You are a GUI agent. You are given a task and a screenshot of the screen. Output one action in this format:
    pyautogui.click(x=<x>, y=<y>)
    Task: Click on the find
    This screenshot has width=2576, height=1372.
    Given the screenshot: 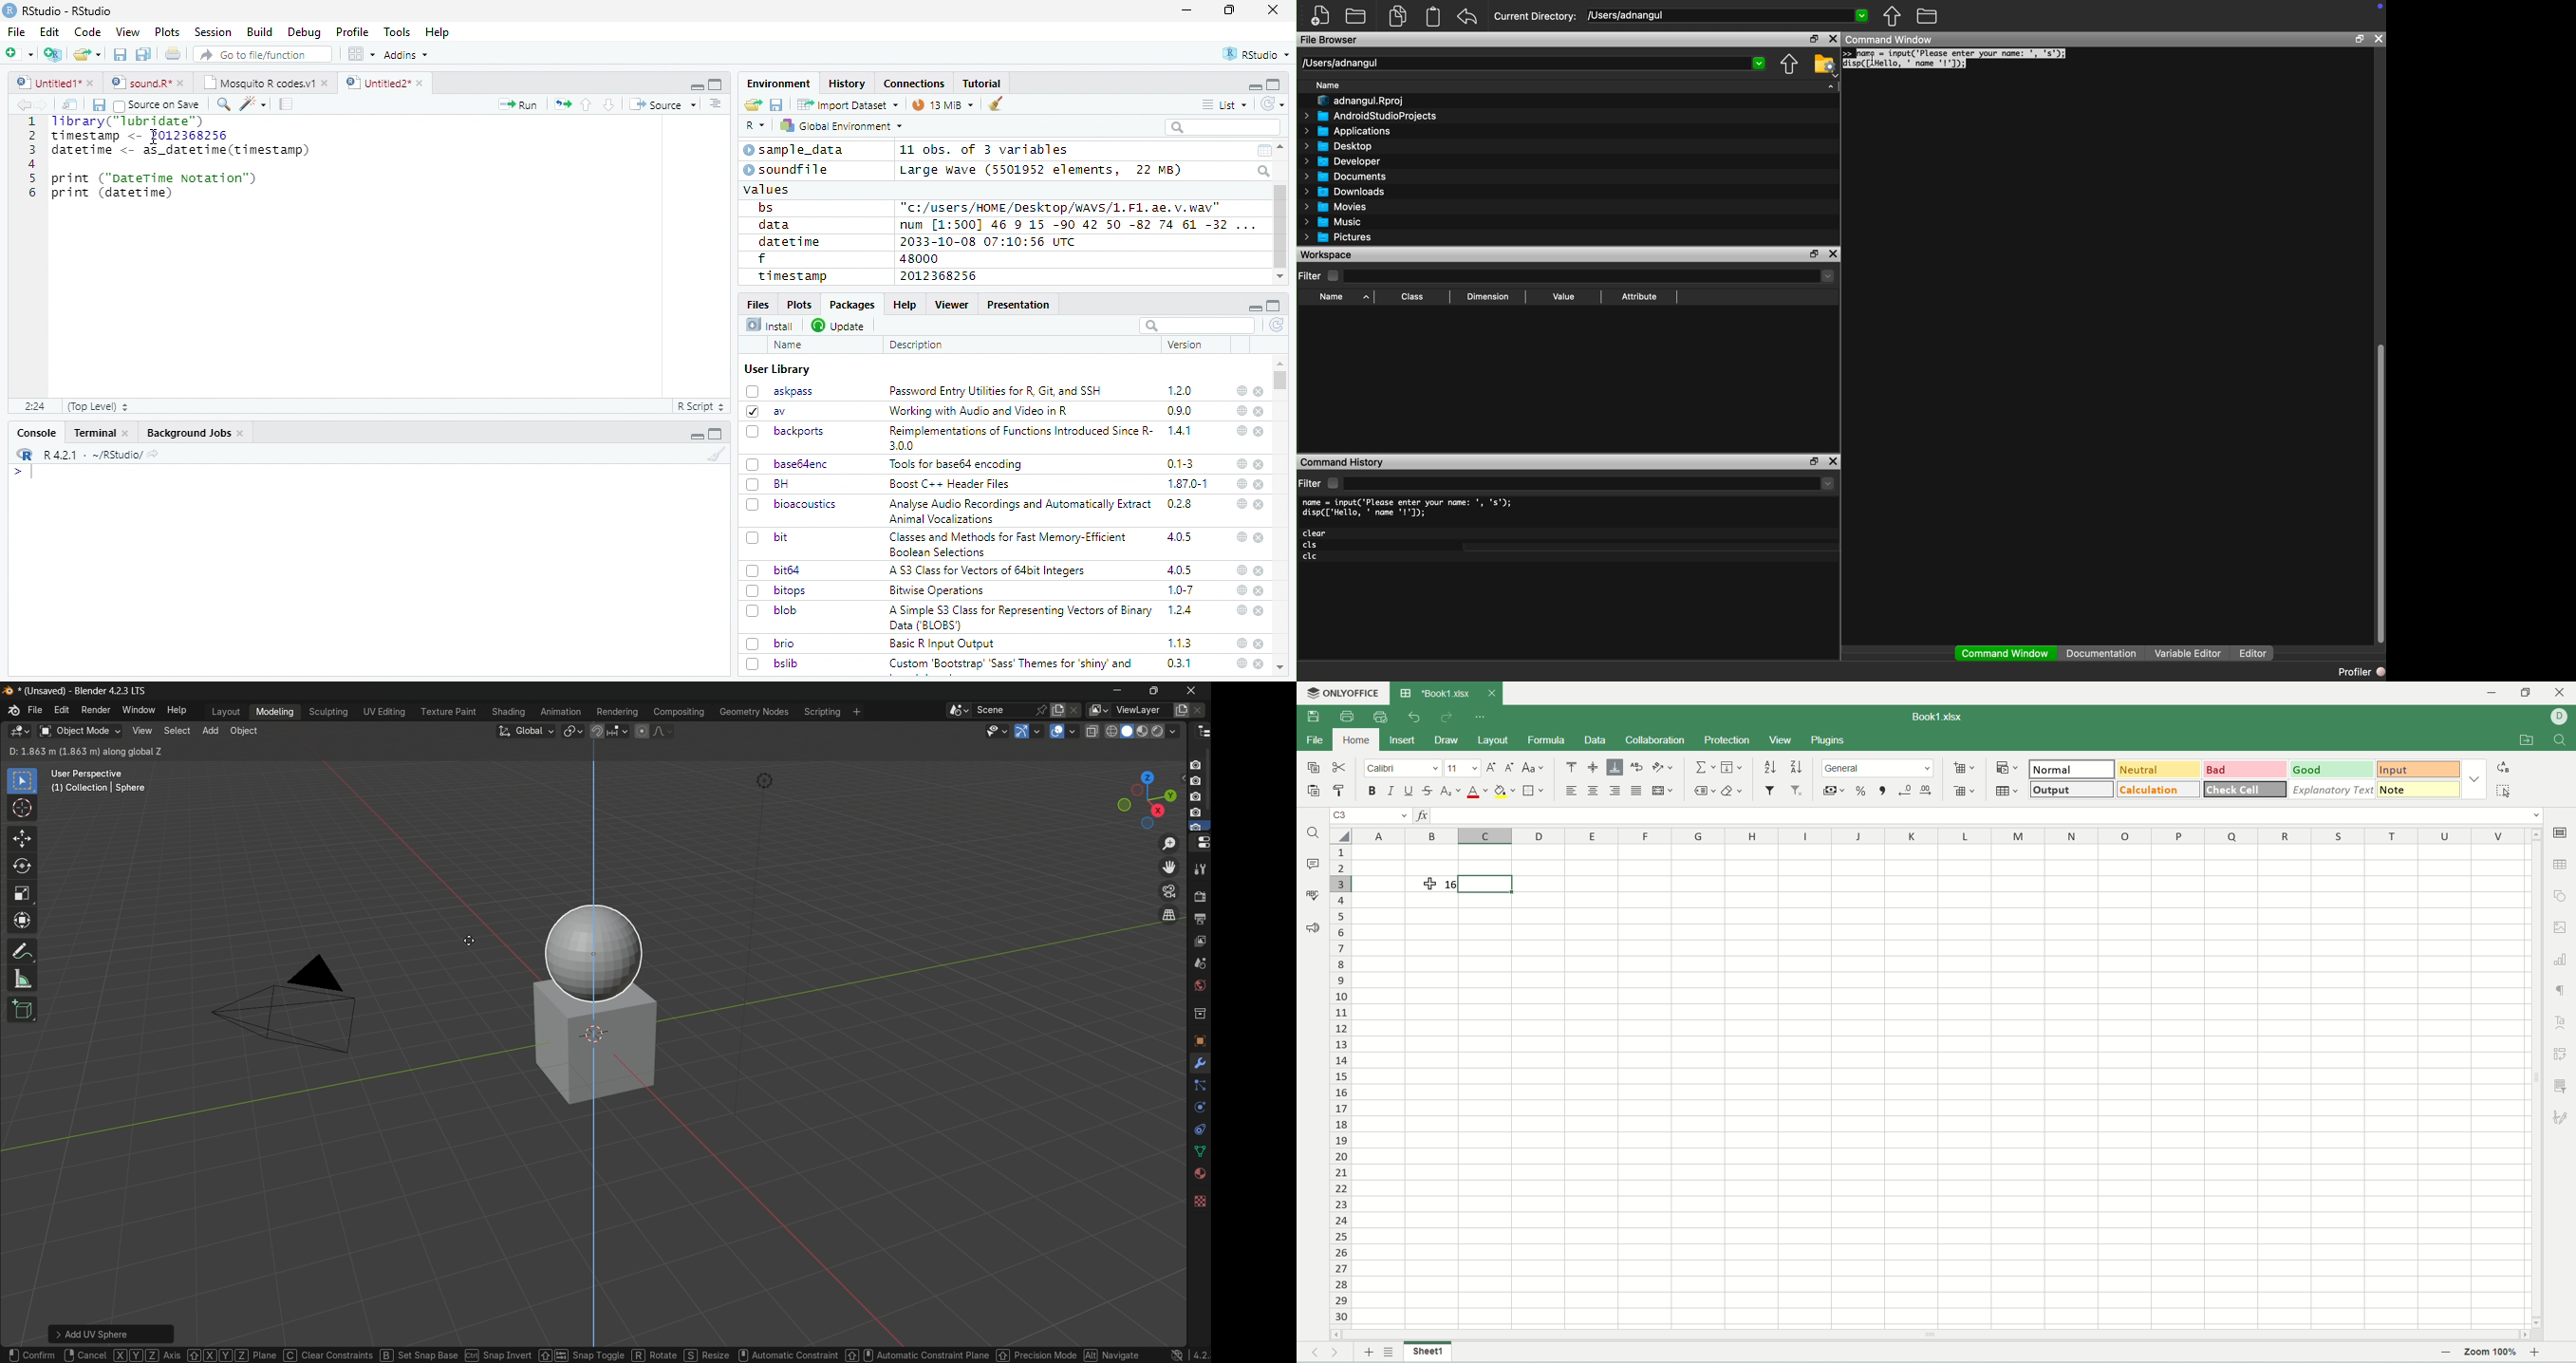 What is the action you would take?
    pyautogui.click(x=1312, y=834)
    